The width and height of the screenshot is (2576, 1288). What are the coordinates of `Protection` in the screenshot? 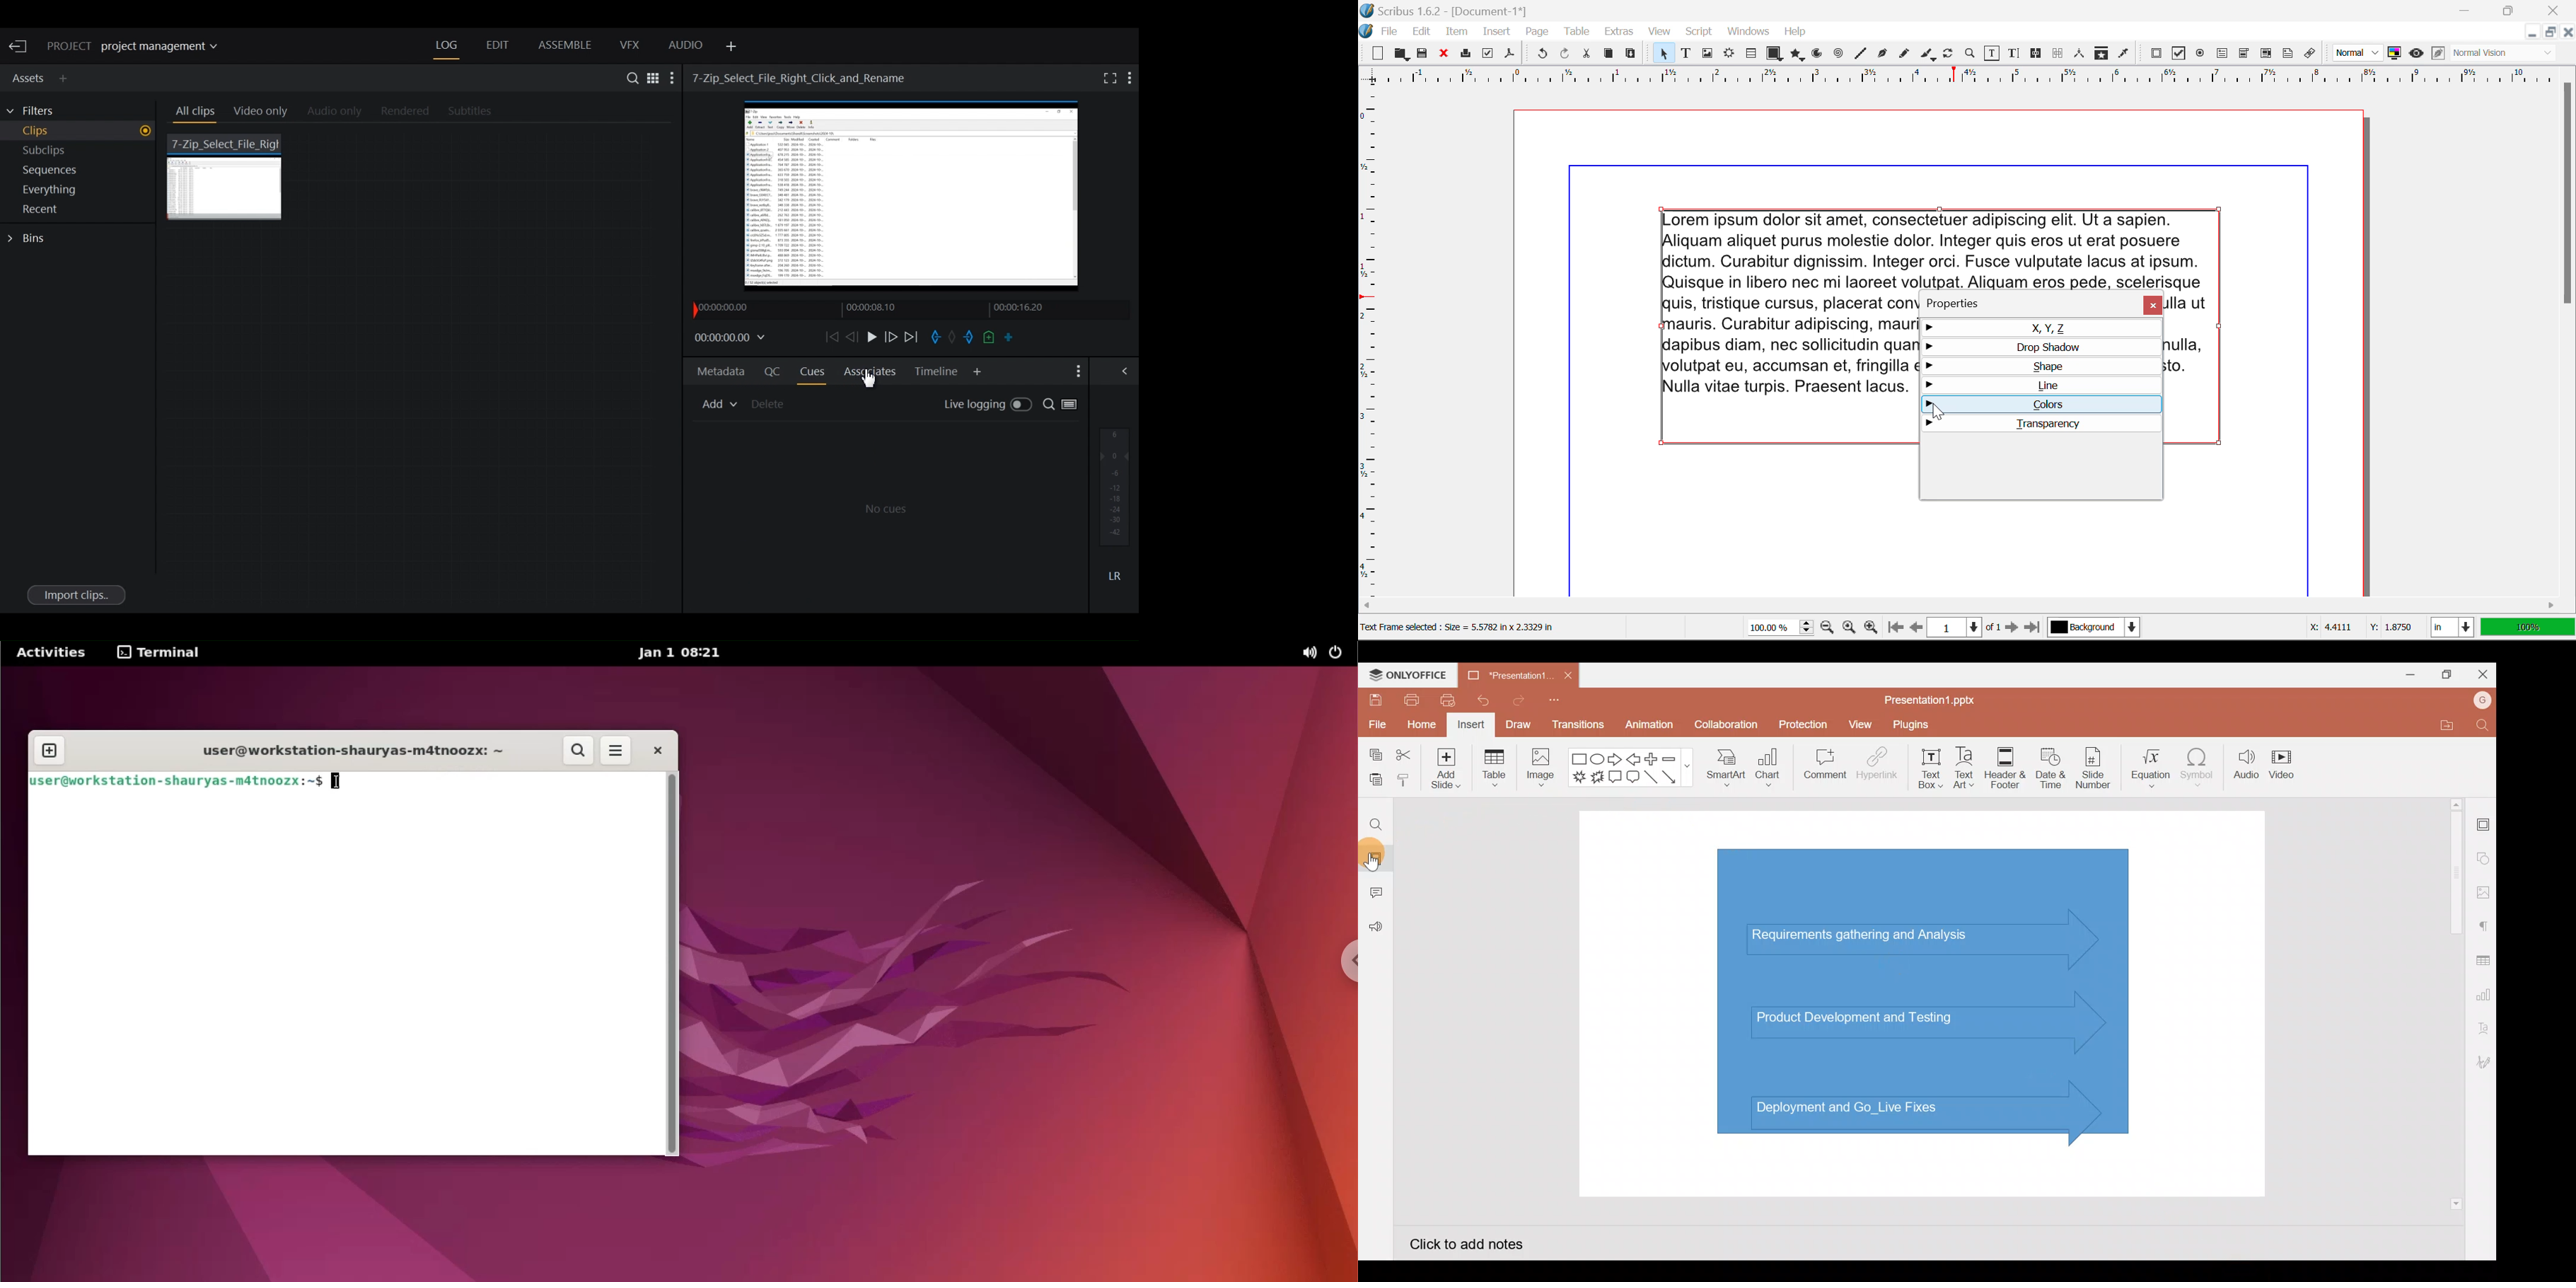 It's located at (1801, 722).